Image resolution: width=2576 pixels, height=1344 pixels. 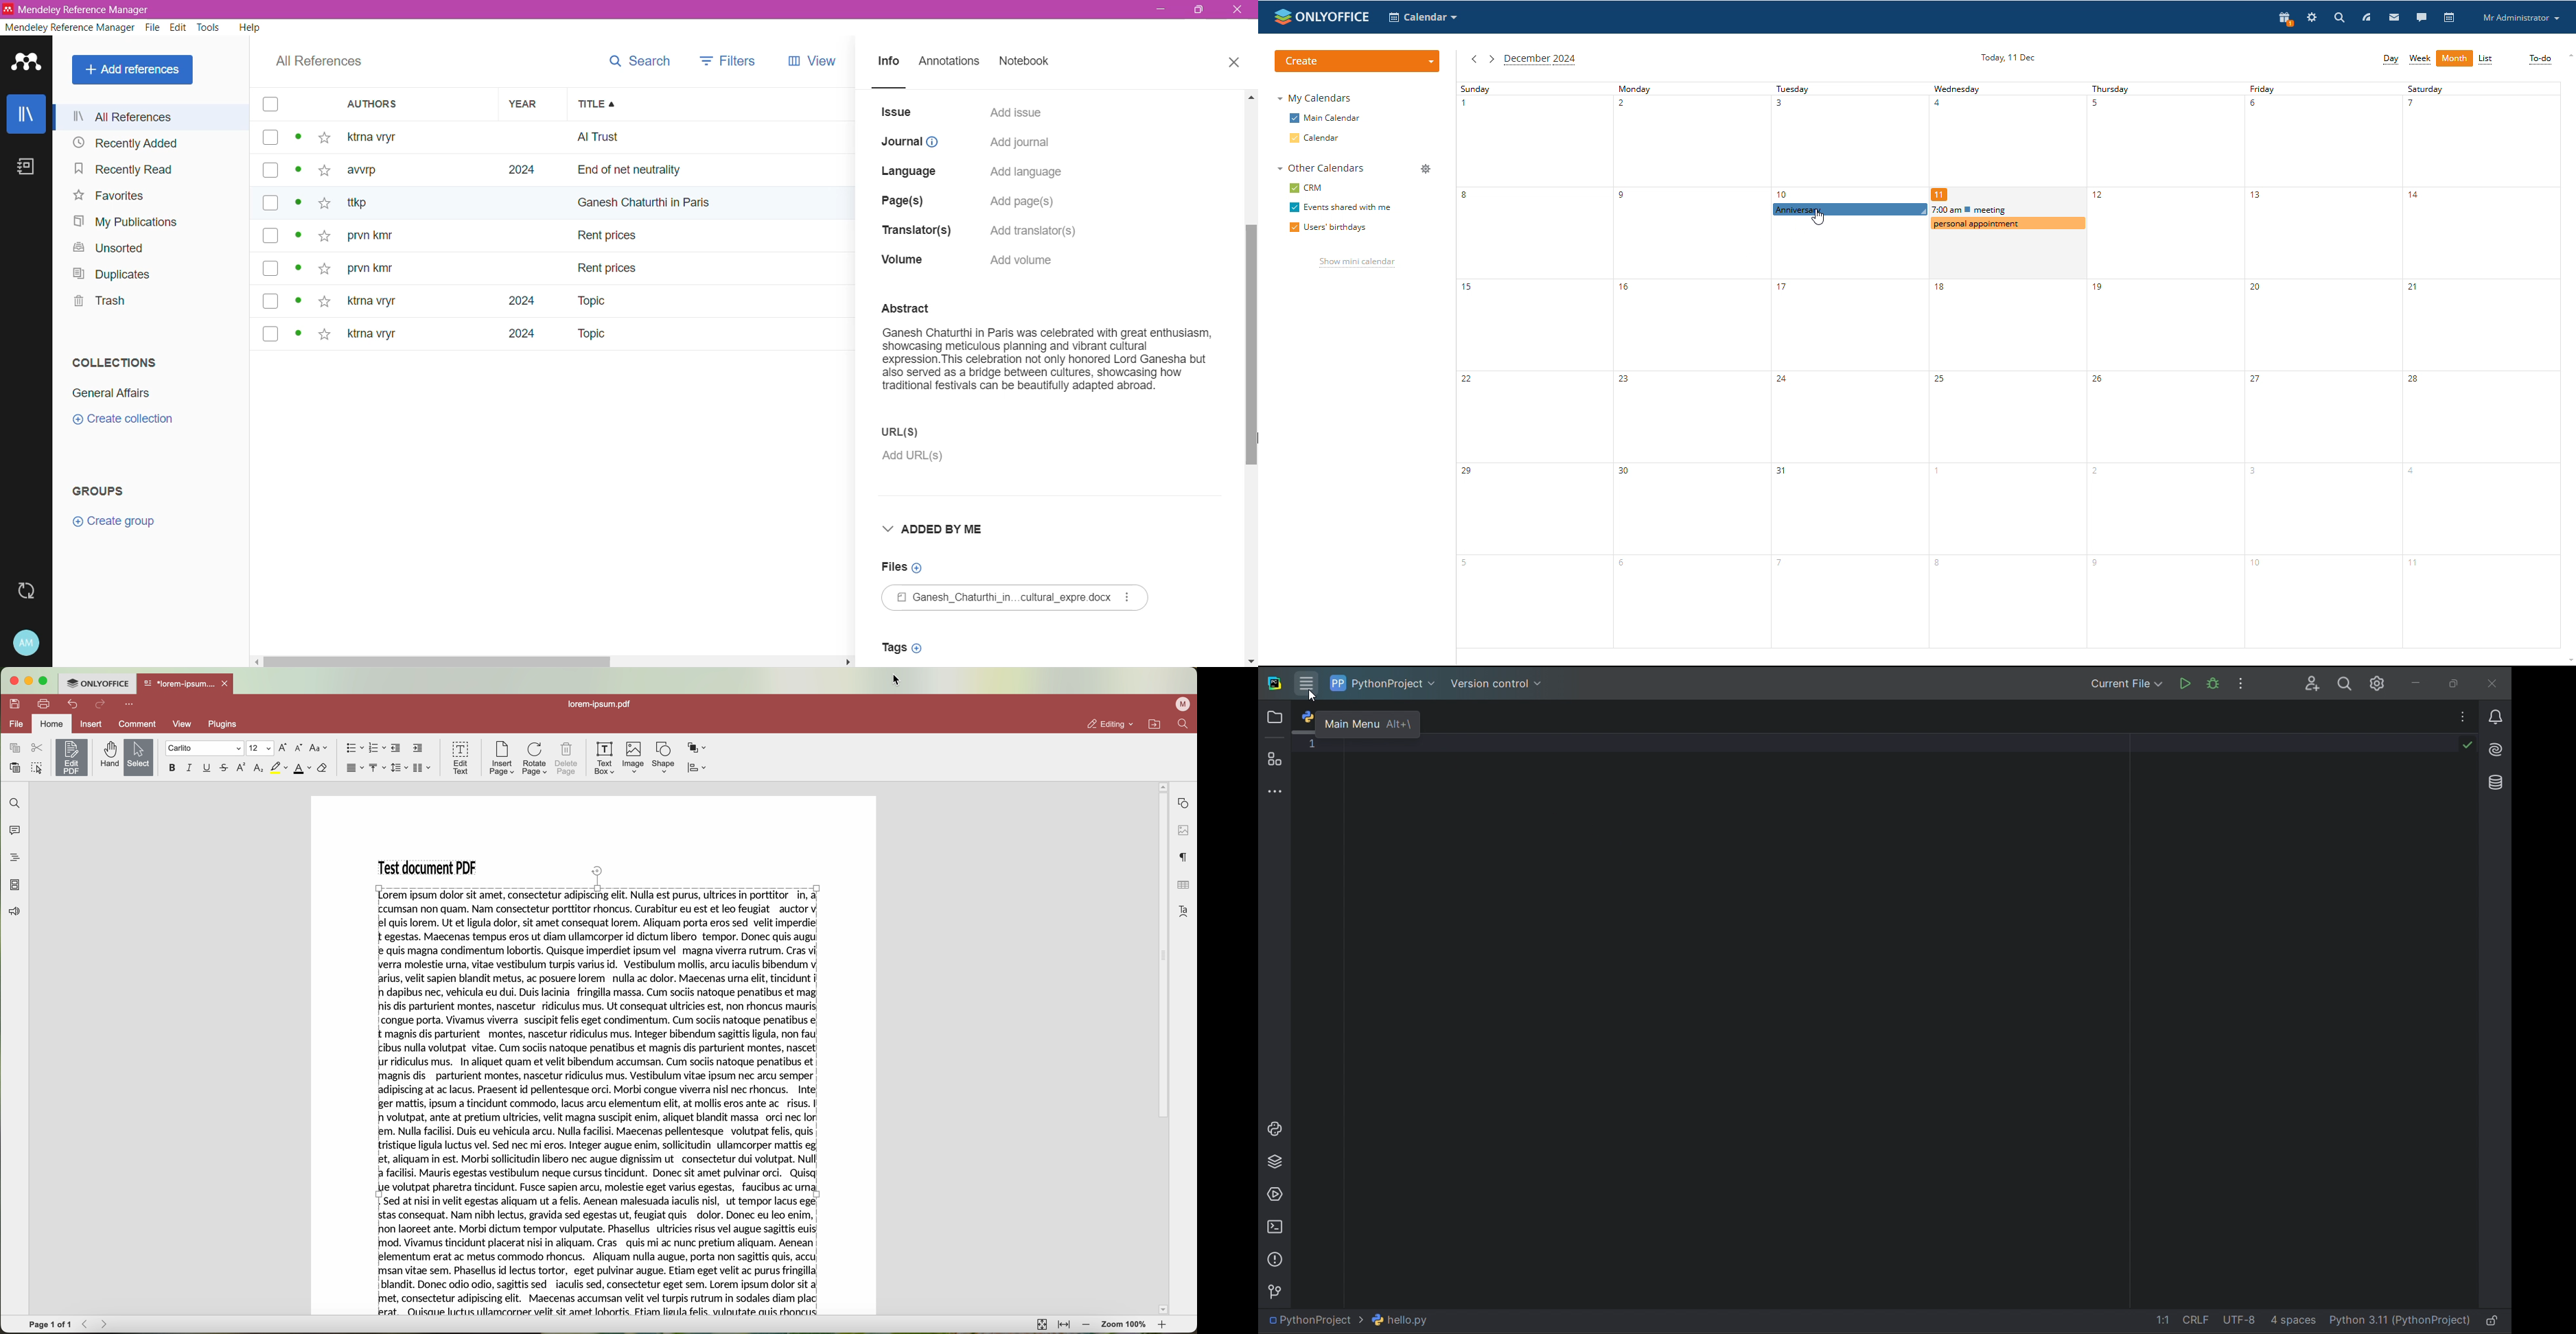 What do you see at coordinates (953, 62) in the screenshot?
I see `Annotations` at bounding box center [953, 62].